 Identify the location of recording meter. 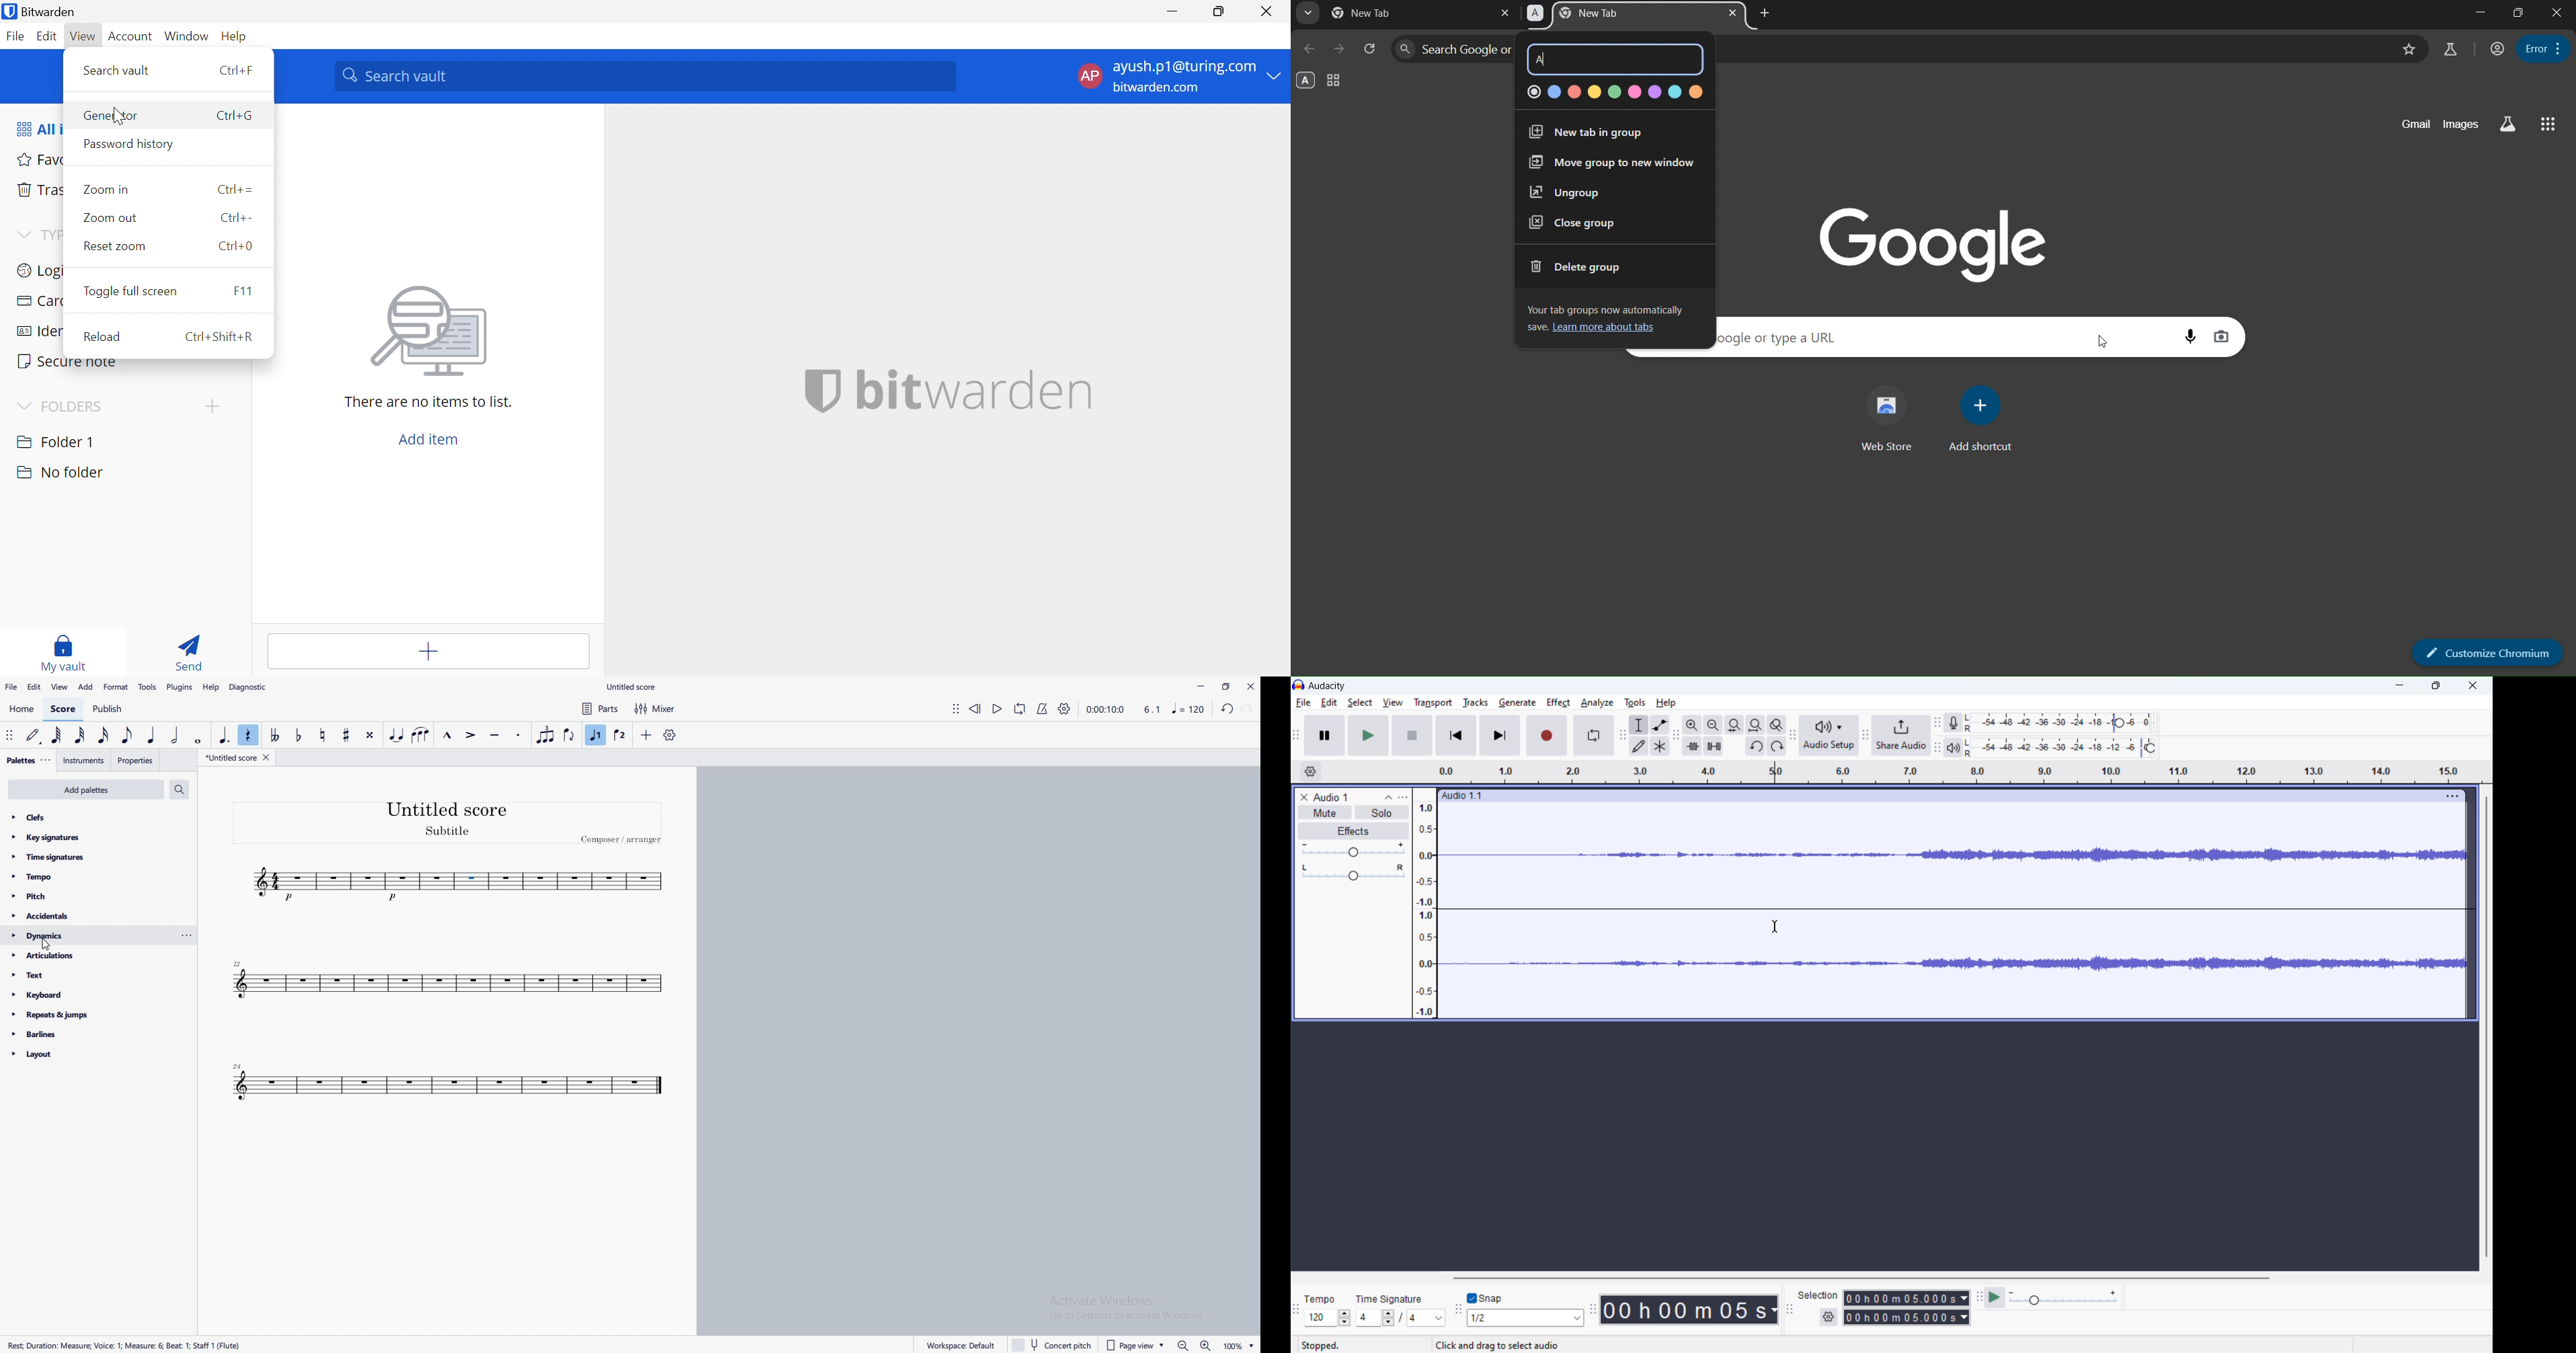
(2070, 713).